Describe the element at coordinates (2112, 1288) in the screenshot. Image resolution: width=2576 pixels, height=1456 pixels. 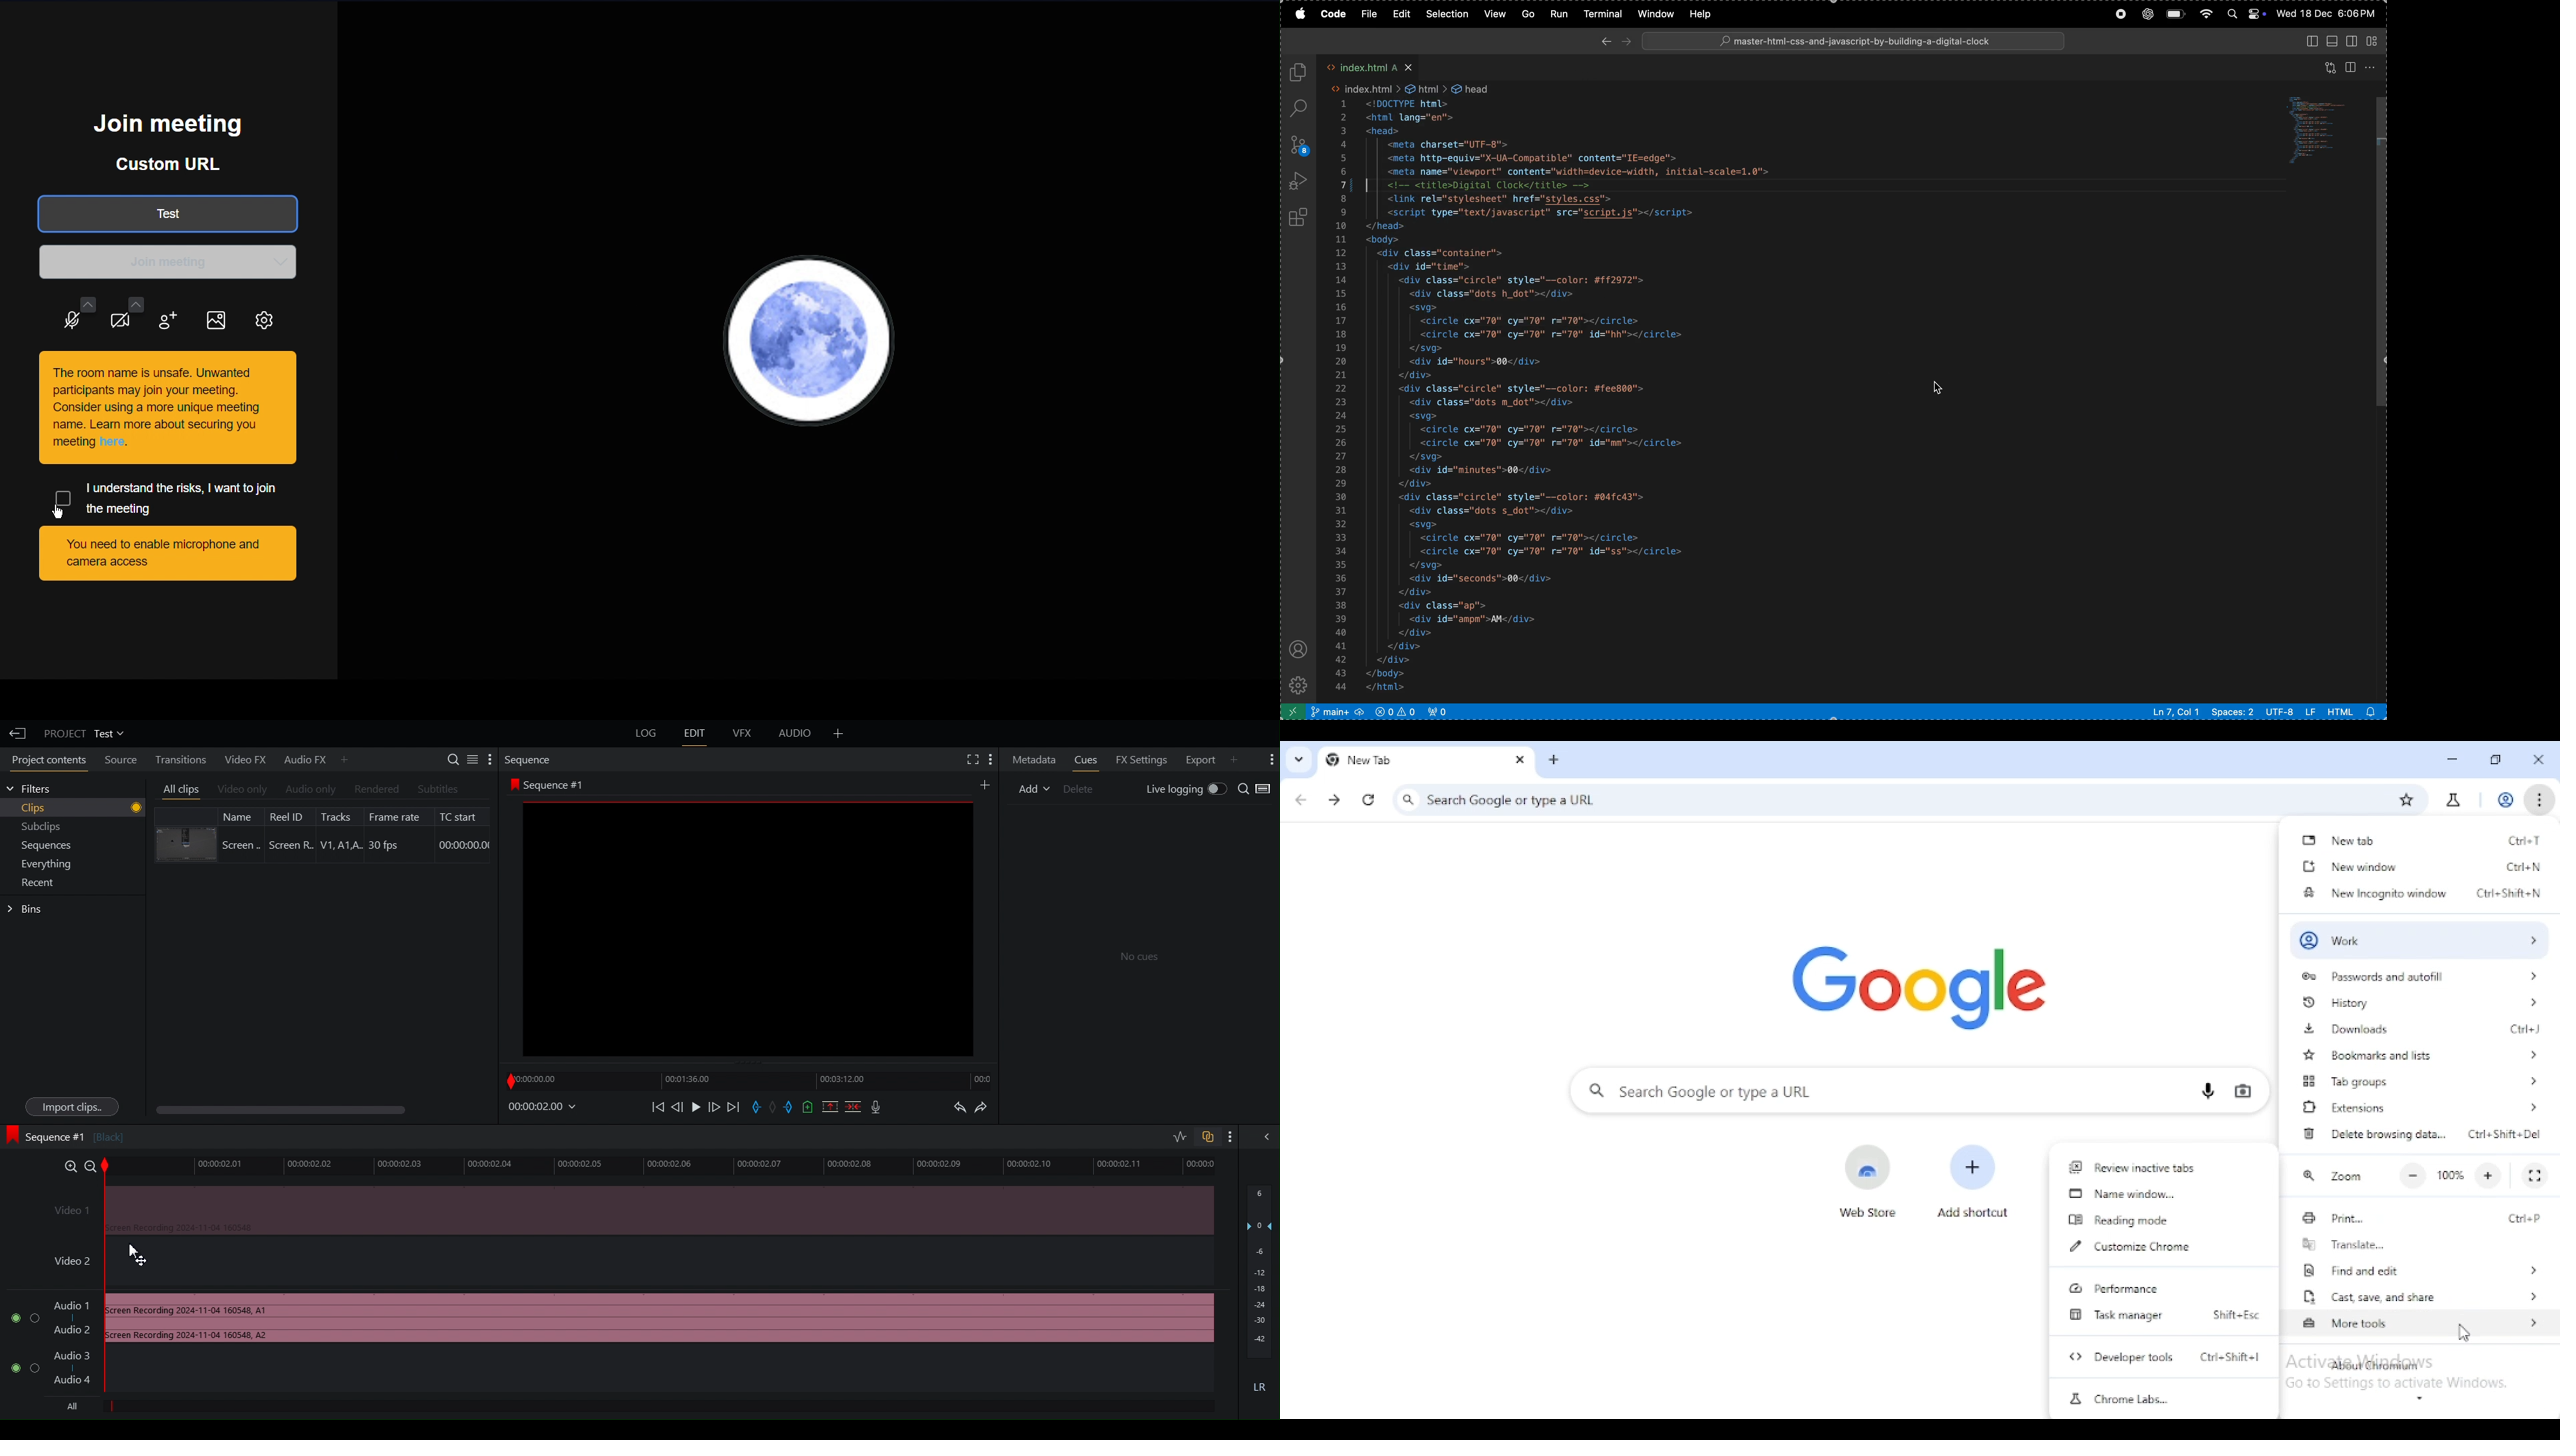
I see `performance` at that location.